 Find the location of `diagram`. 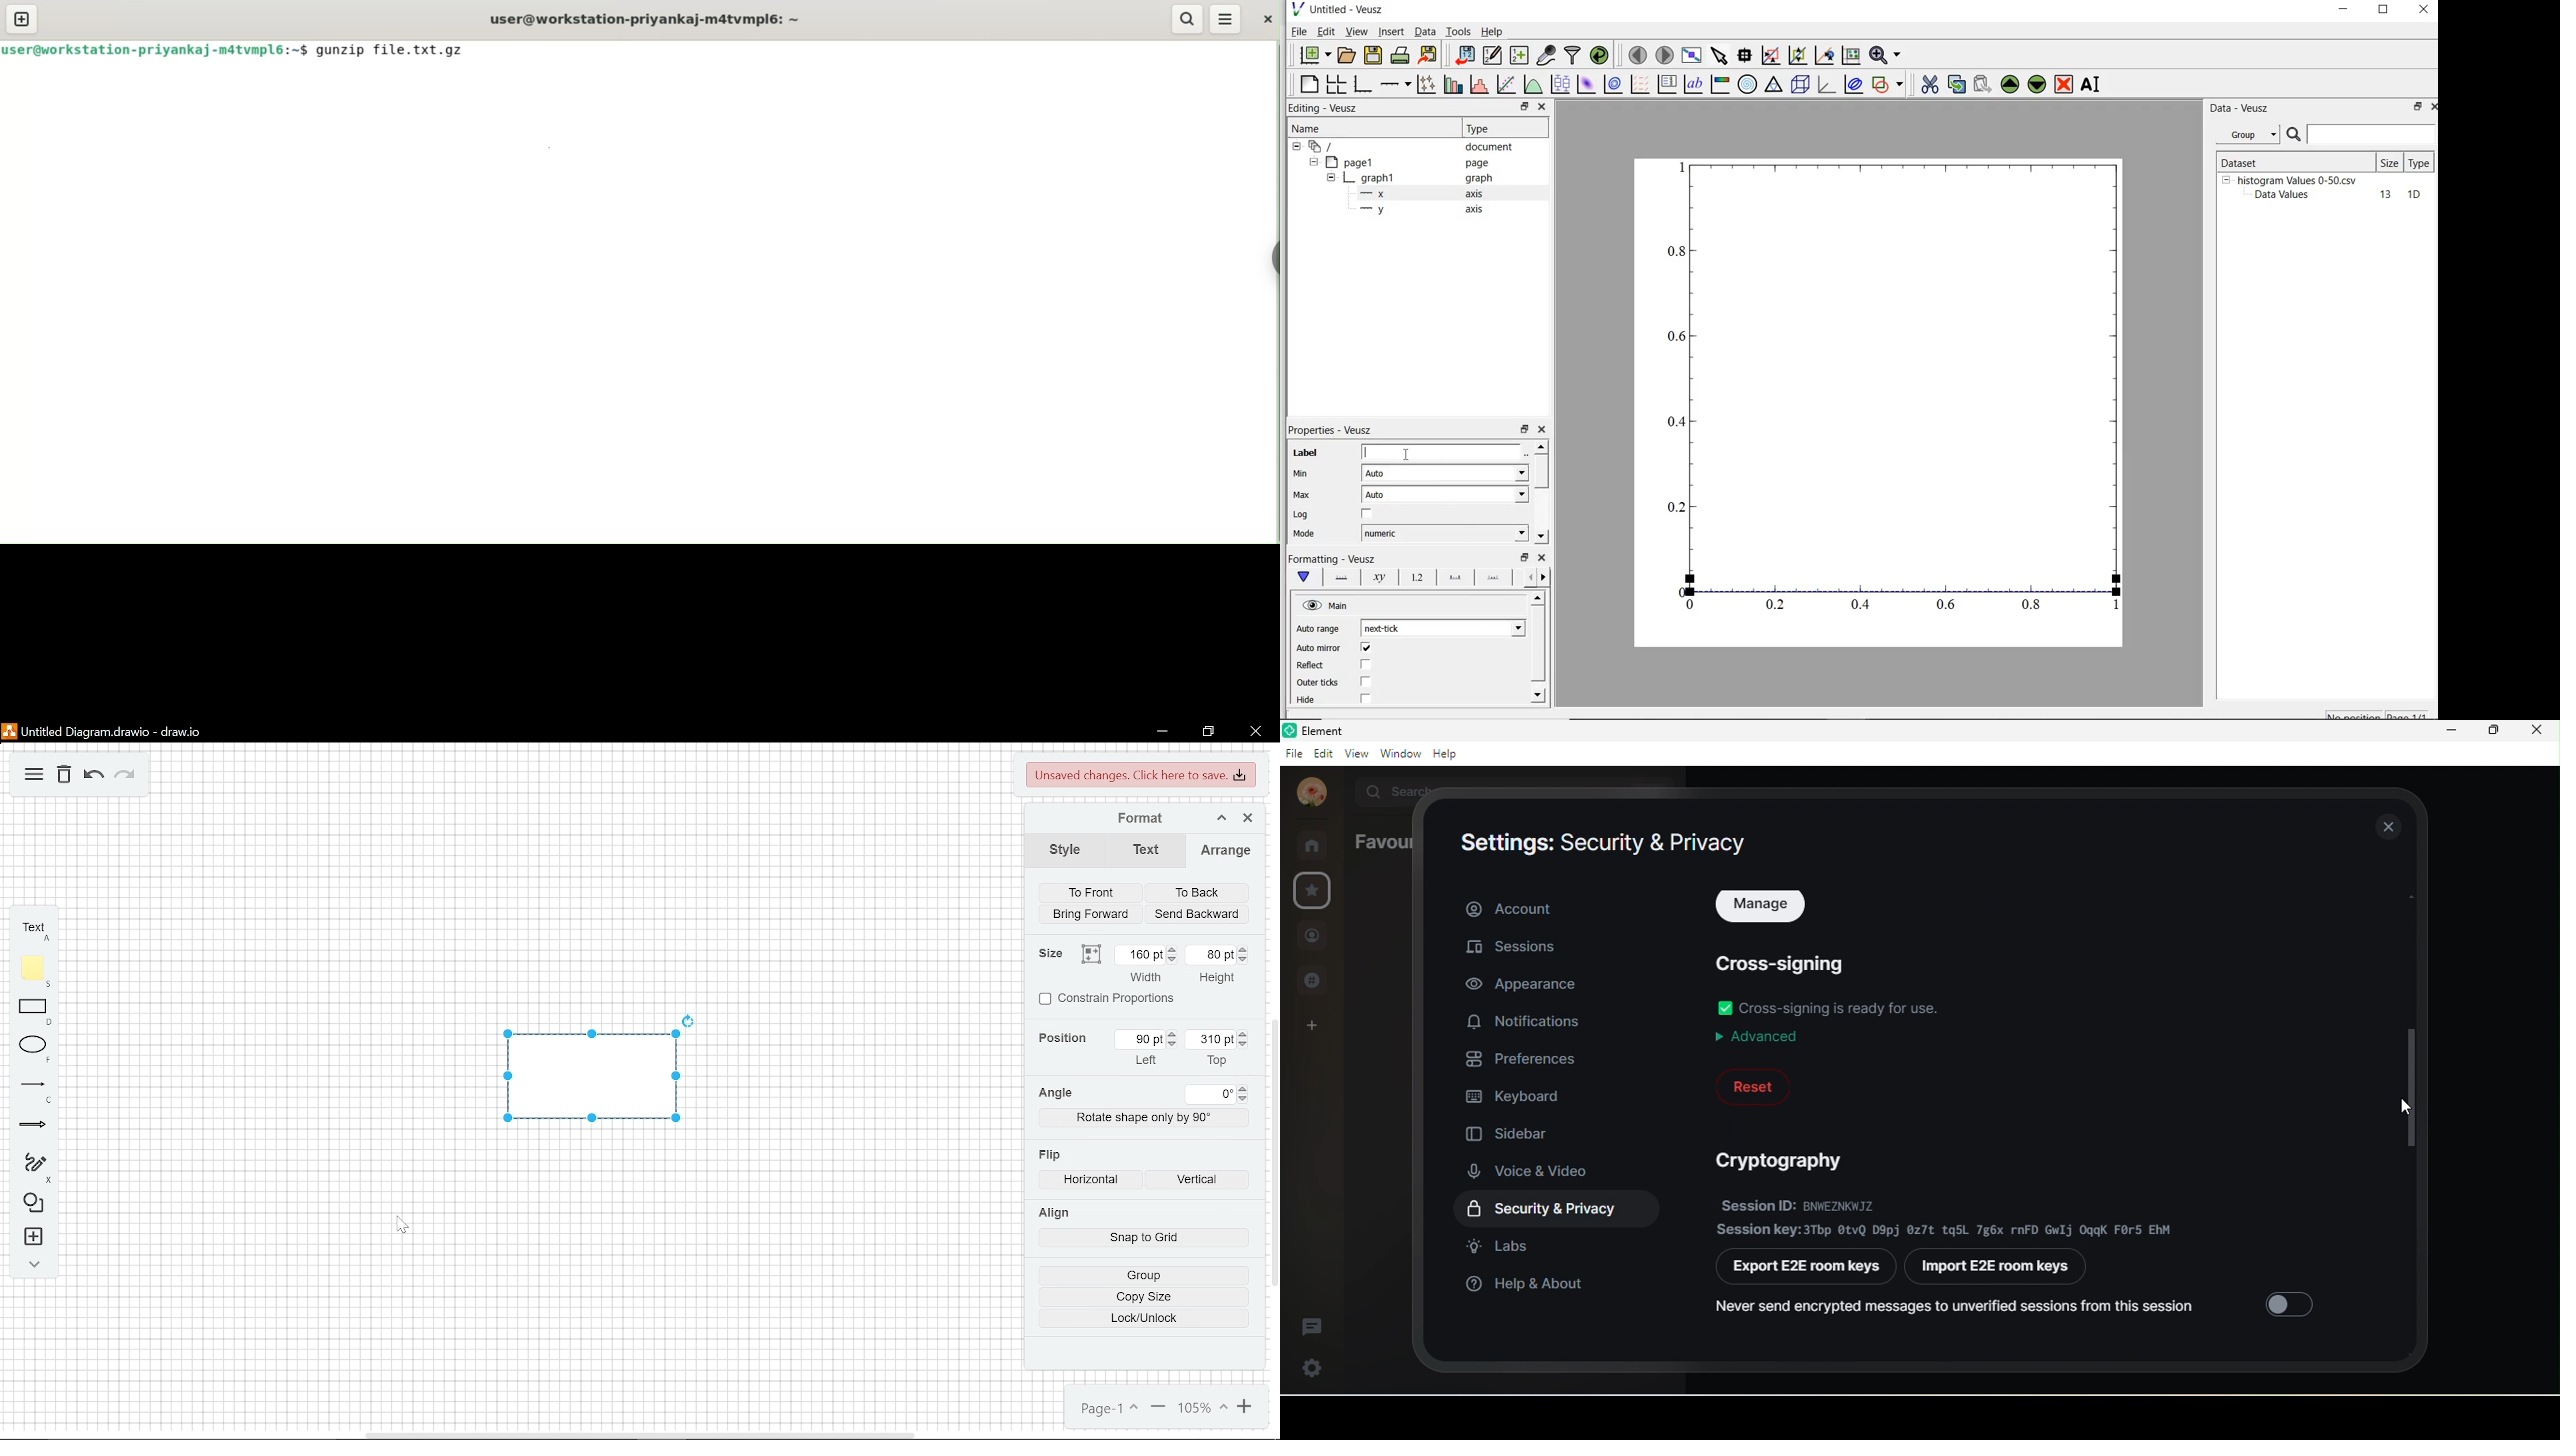

diagram is located at coordinates (36, 777).